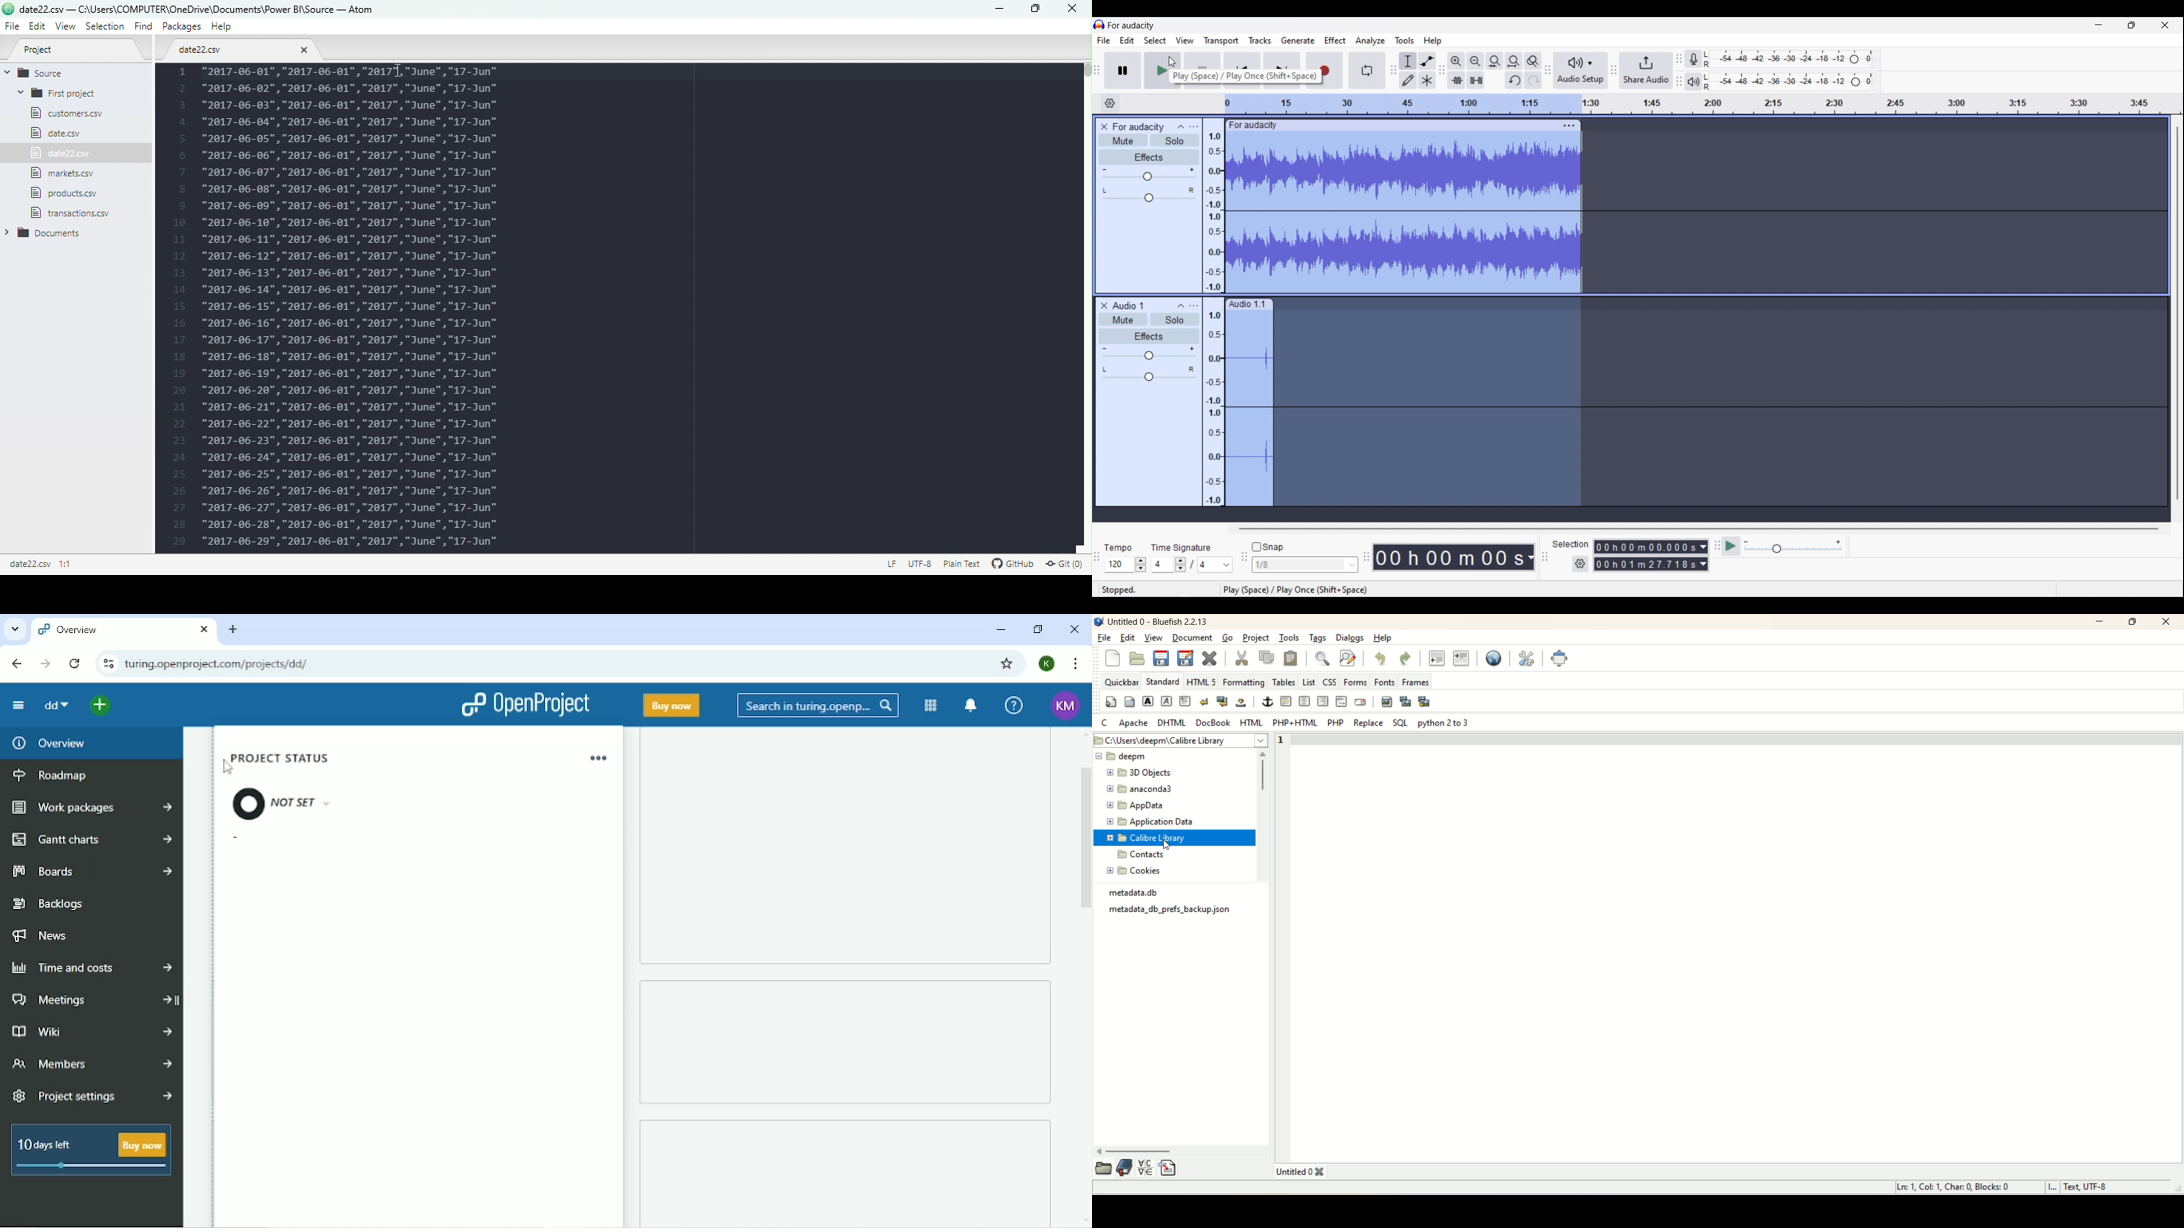 The image size is (2184, 1232). Describe the element at coordinates (2178, 313) in the screenshot. I see `Vertical slide bar` at that location.